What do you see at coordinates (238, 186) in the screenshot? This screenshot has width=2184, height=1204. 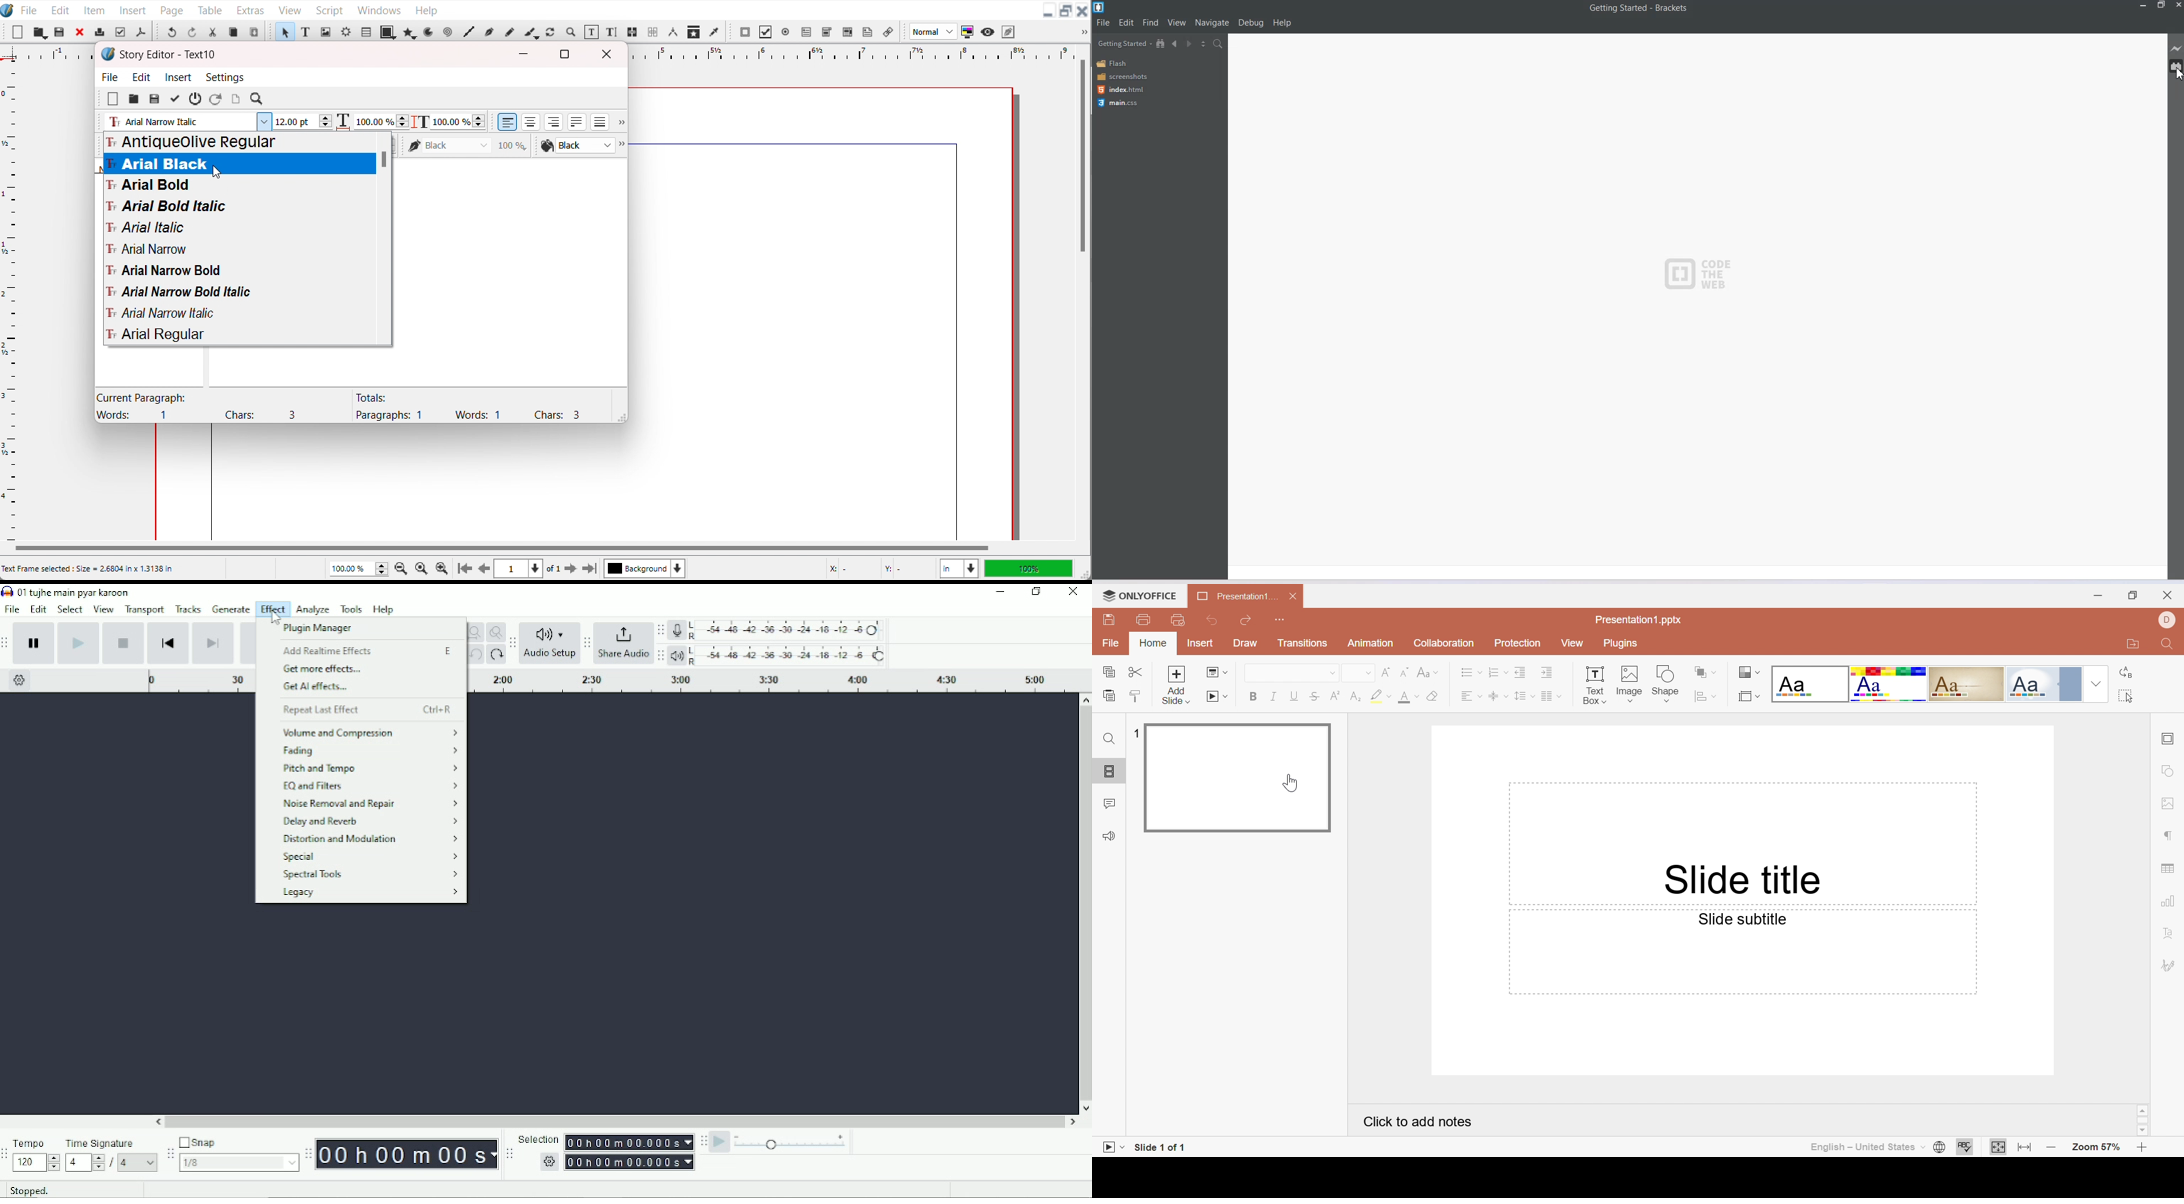 I see `Font` at bounding box center [238, 186].